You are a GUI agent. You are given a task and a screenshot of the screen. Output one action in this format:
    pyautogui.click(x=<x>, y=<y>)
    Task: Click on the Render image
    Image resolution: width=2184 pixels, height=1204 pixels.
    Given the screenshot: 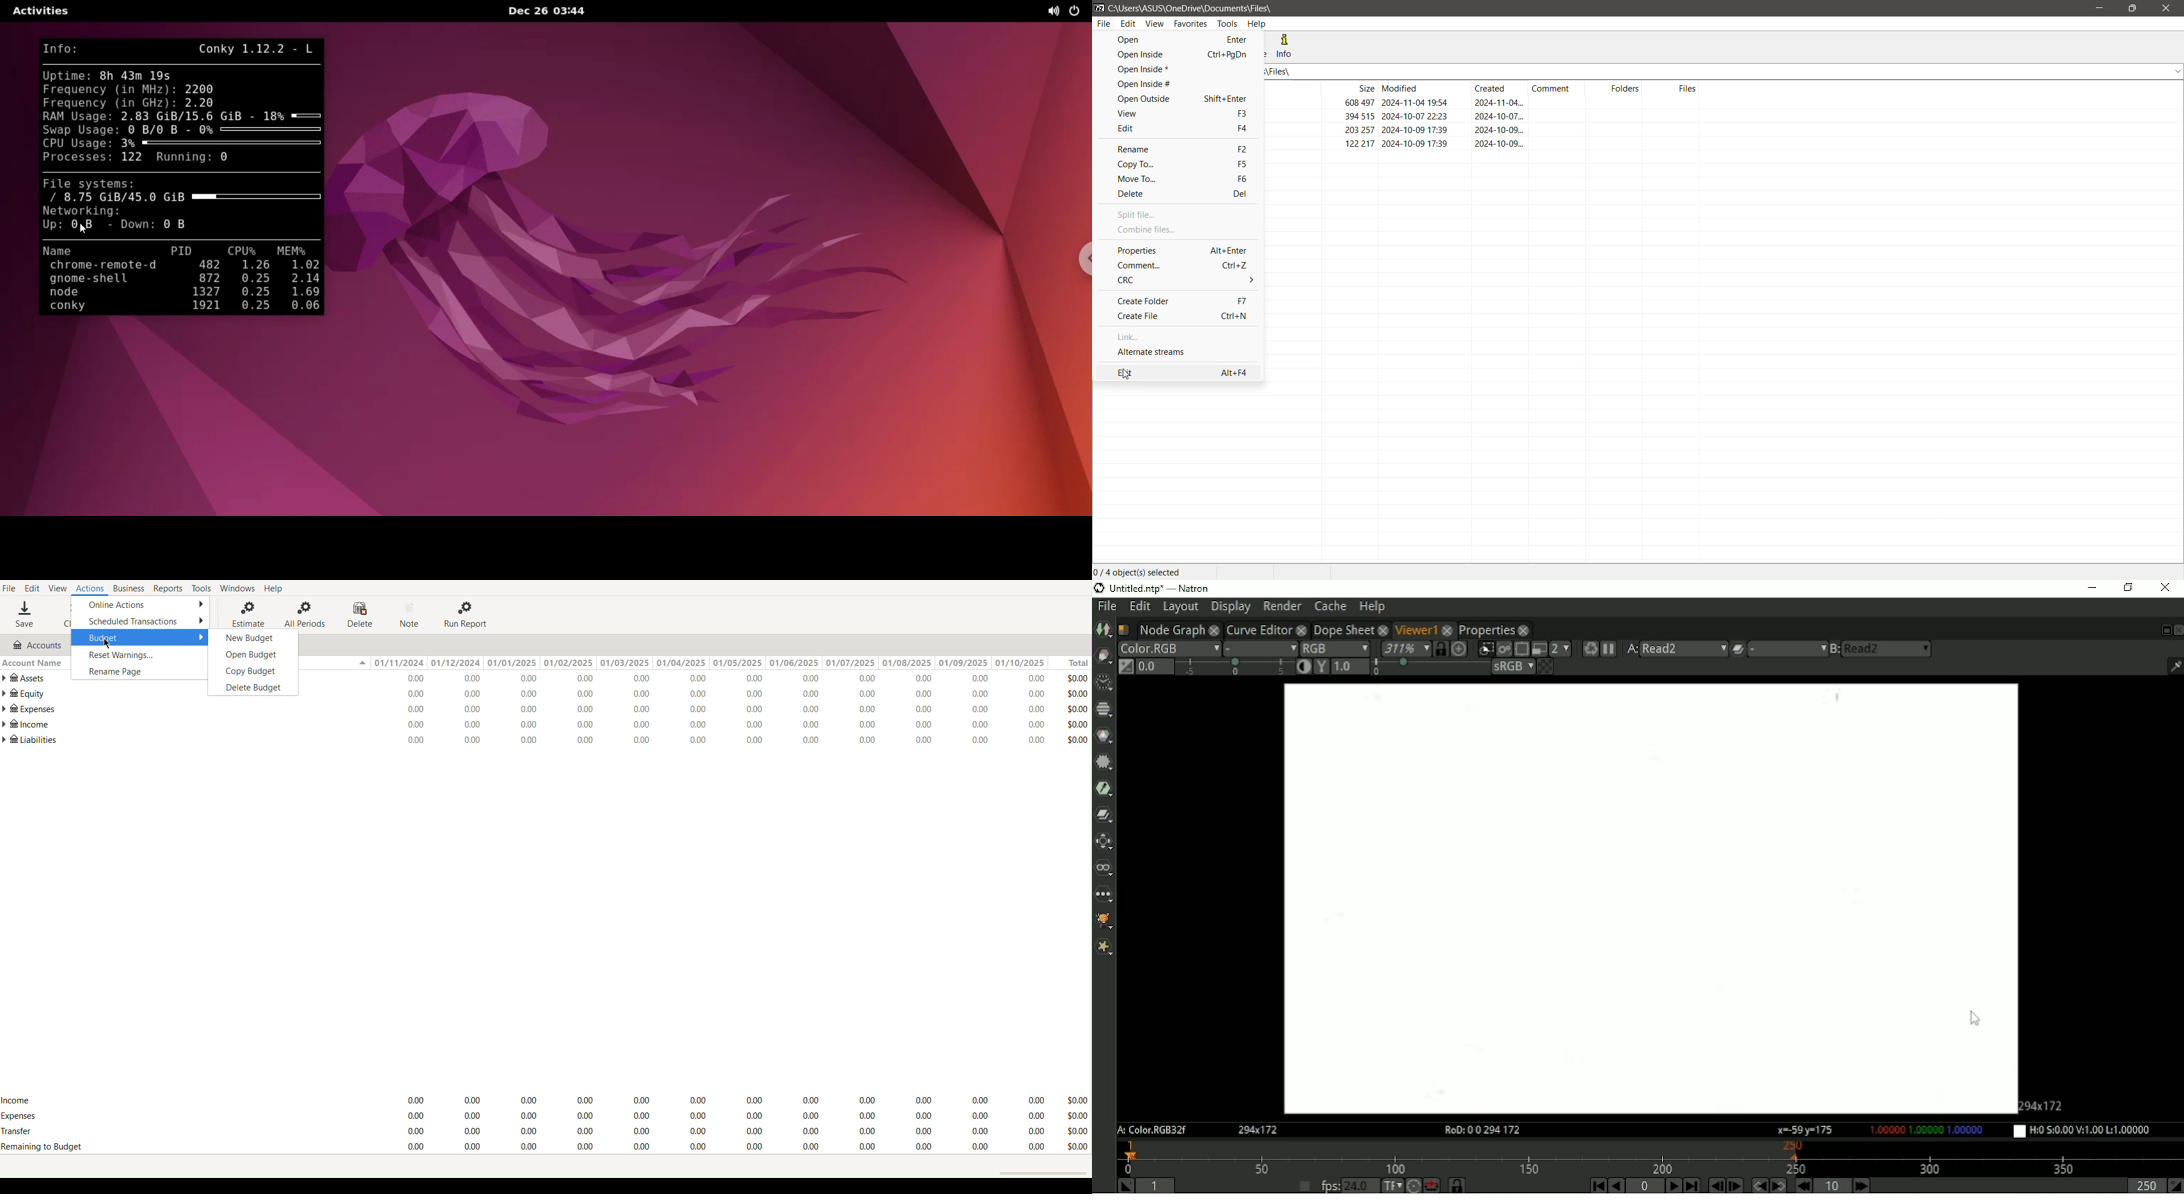 What is the action you would take?
    pyautogui.click(x=1503, y=649)
    